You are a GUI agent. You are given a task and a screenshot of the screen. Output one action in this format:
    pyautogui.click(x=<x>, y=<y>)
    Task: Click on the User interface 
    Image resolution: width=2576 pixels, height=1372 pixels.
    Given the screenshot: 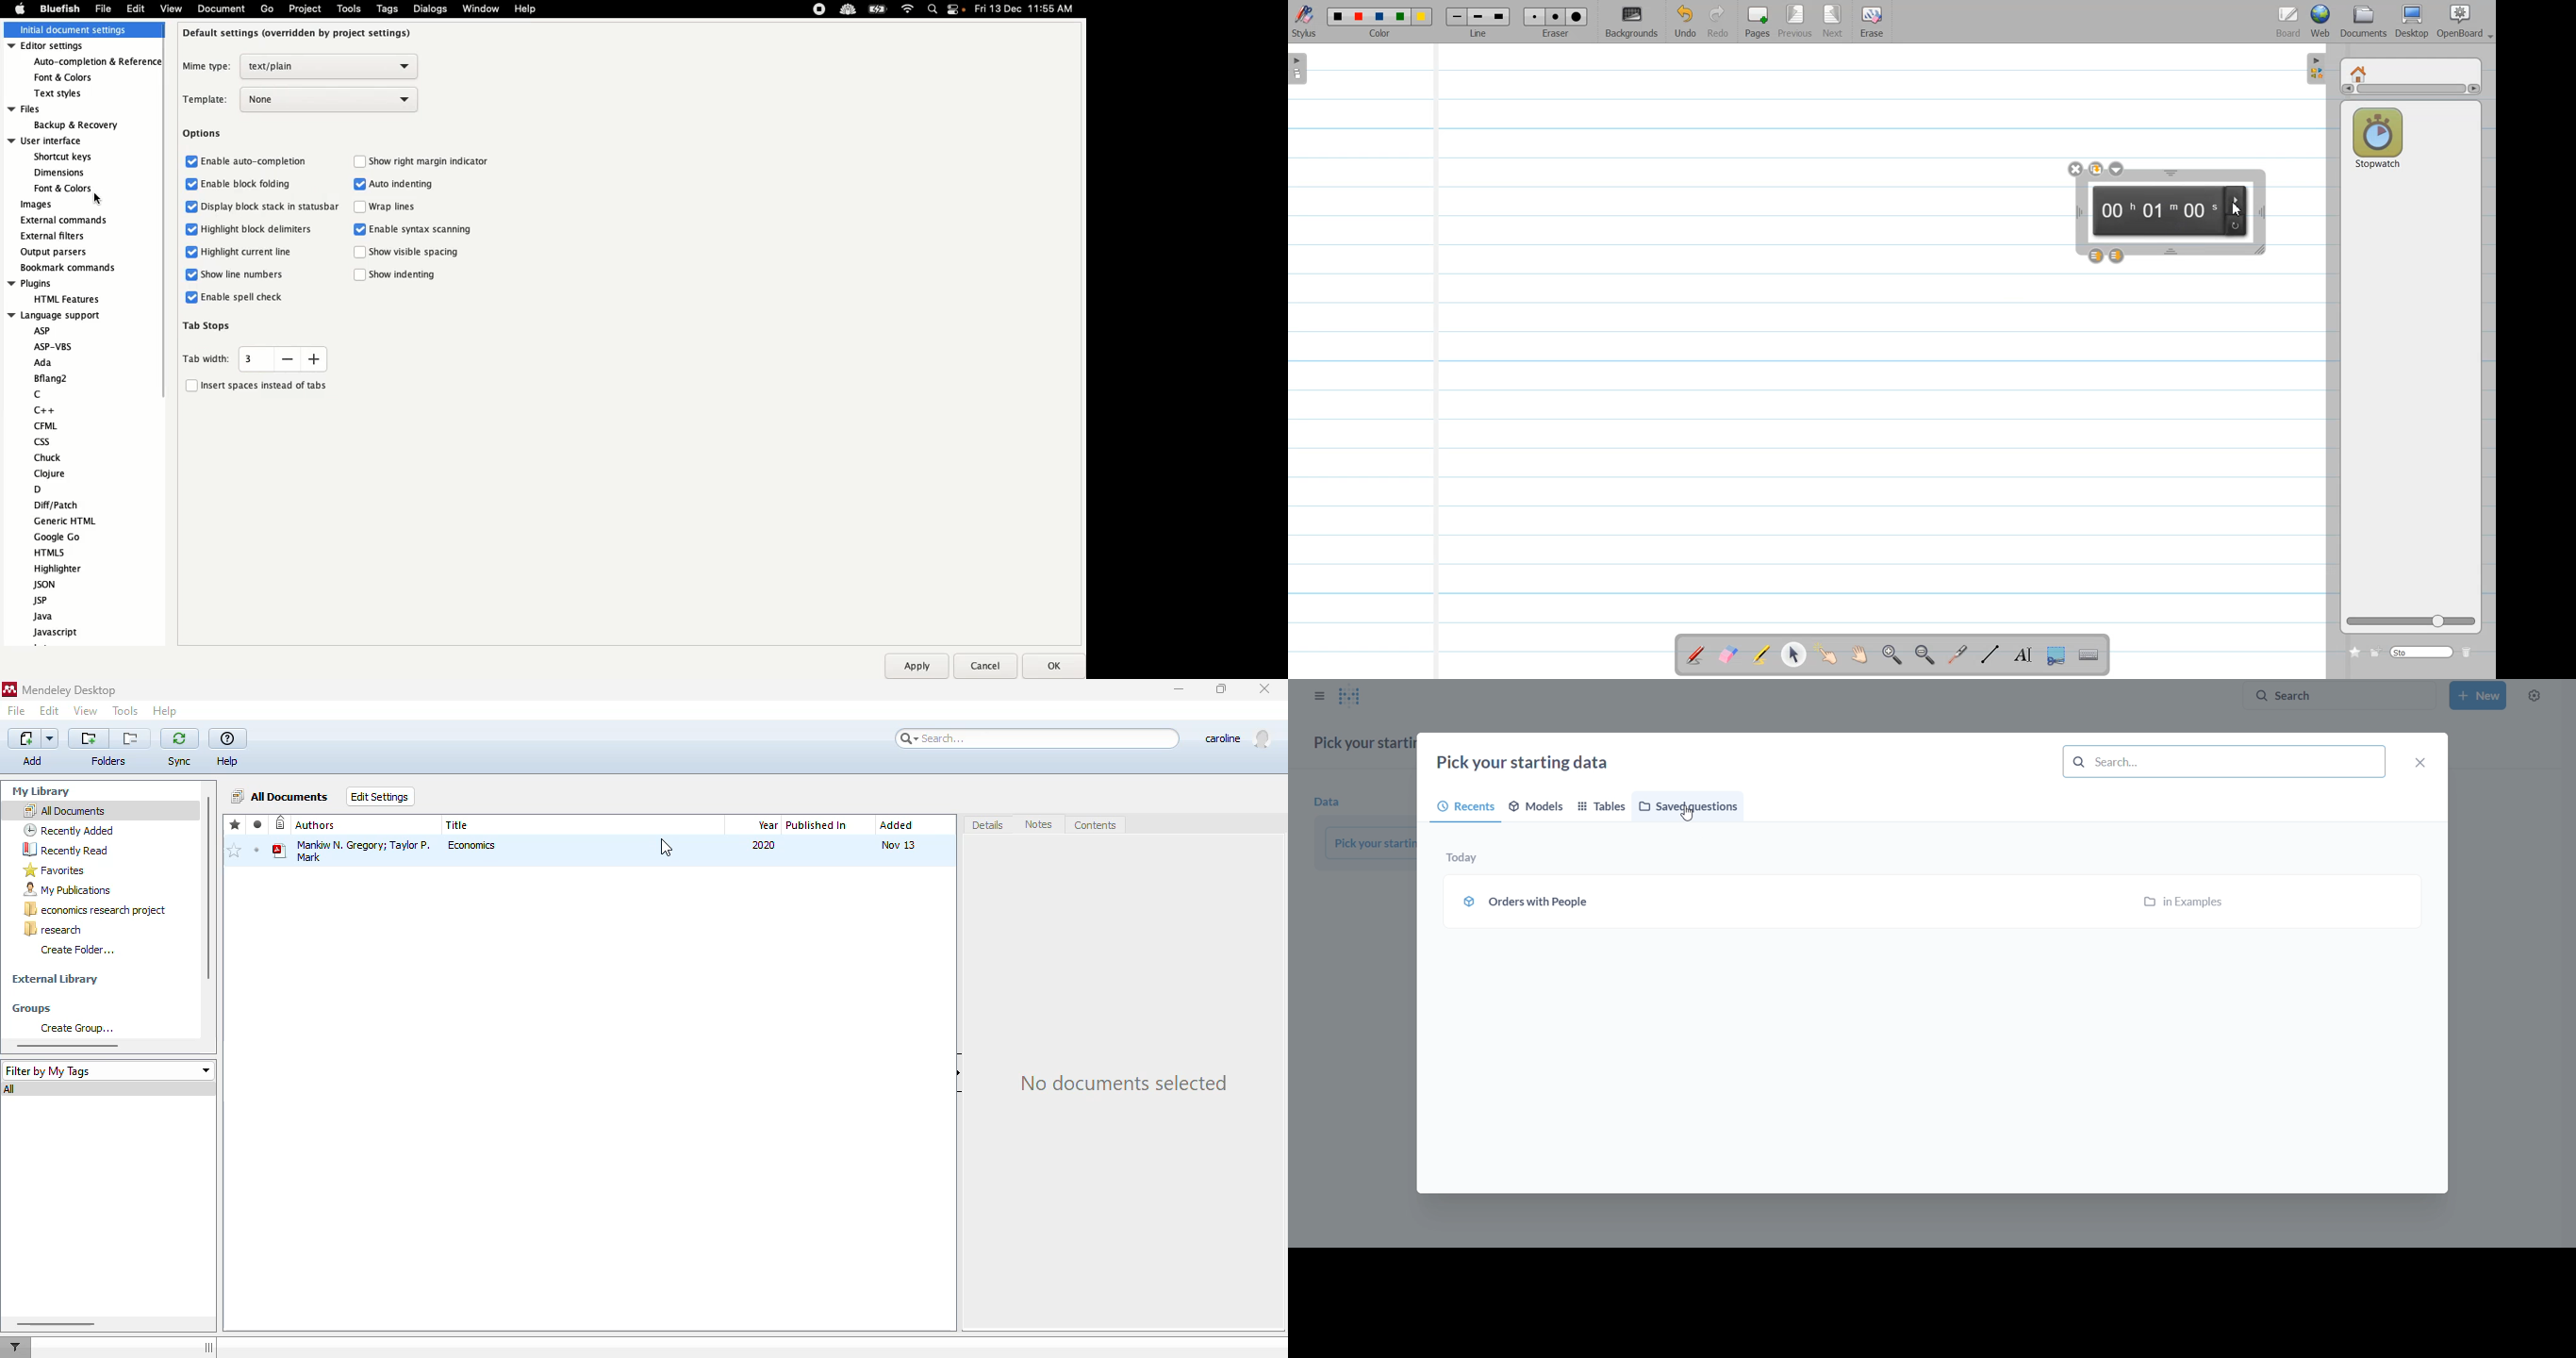 What is the action you would take?
    pyautogui.click(x=59, y=140)
    